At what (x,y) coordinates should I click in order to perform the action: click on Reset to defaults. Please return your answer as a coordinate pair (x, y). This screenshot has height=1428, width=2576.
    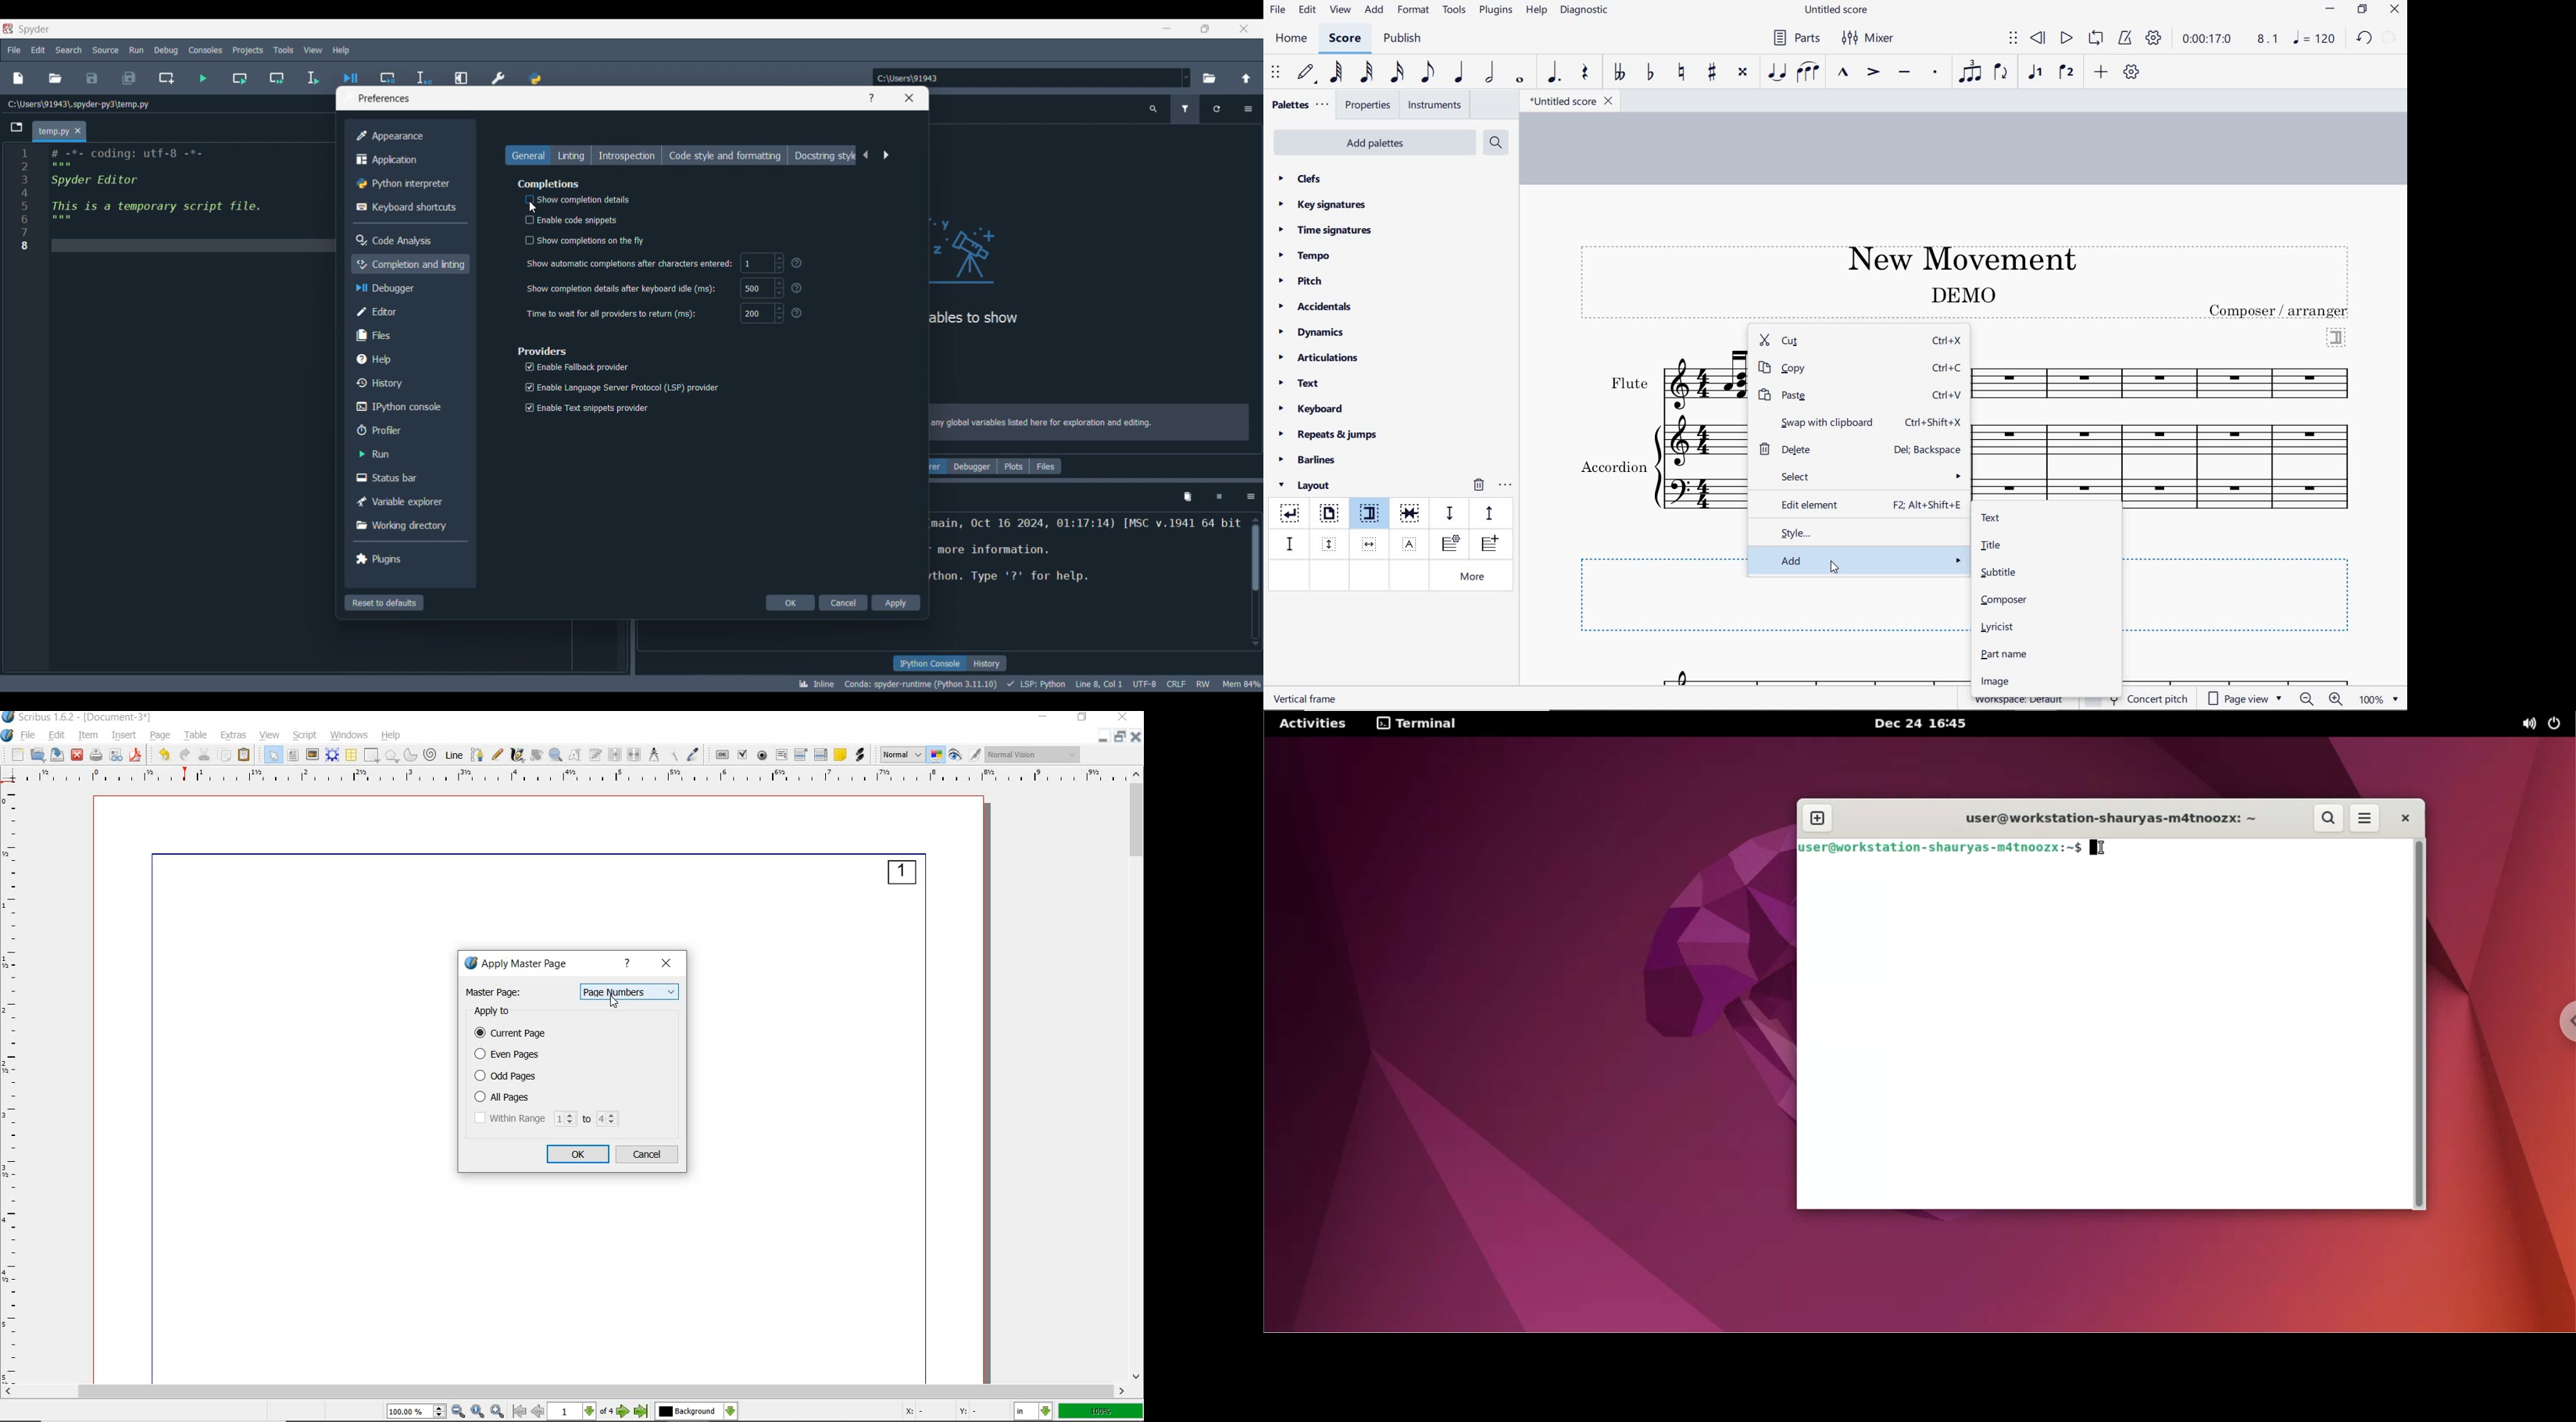
    Looking at the image, I should click on (384, 602).